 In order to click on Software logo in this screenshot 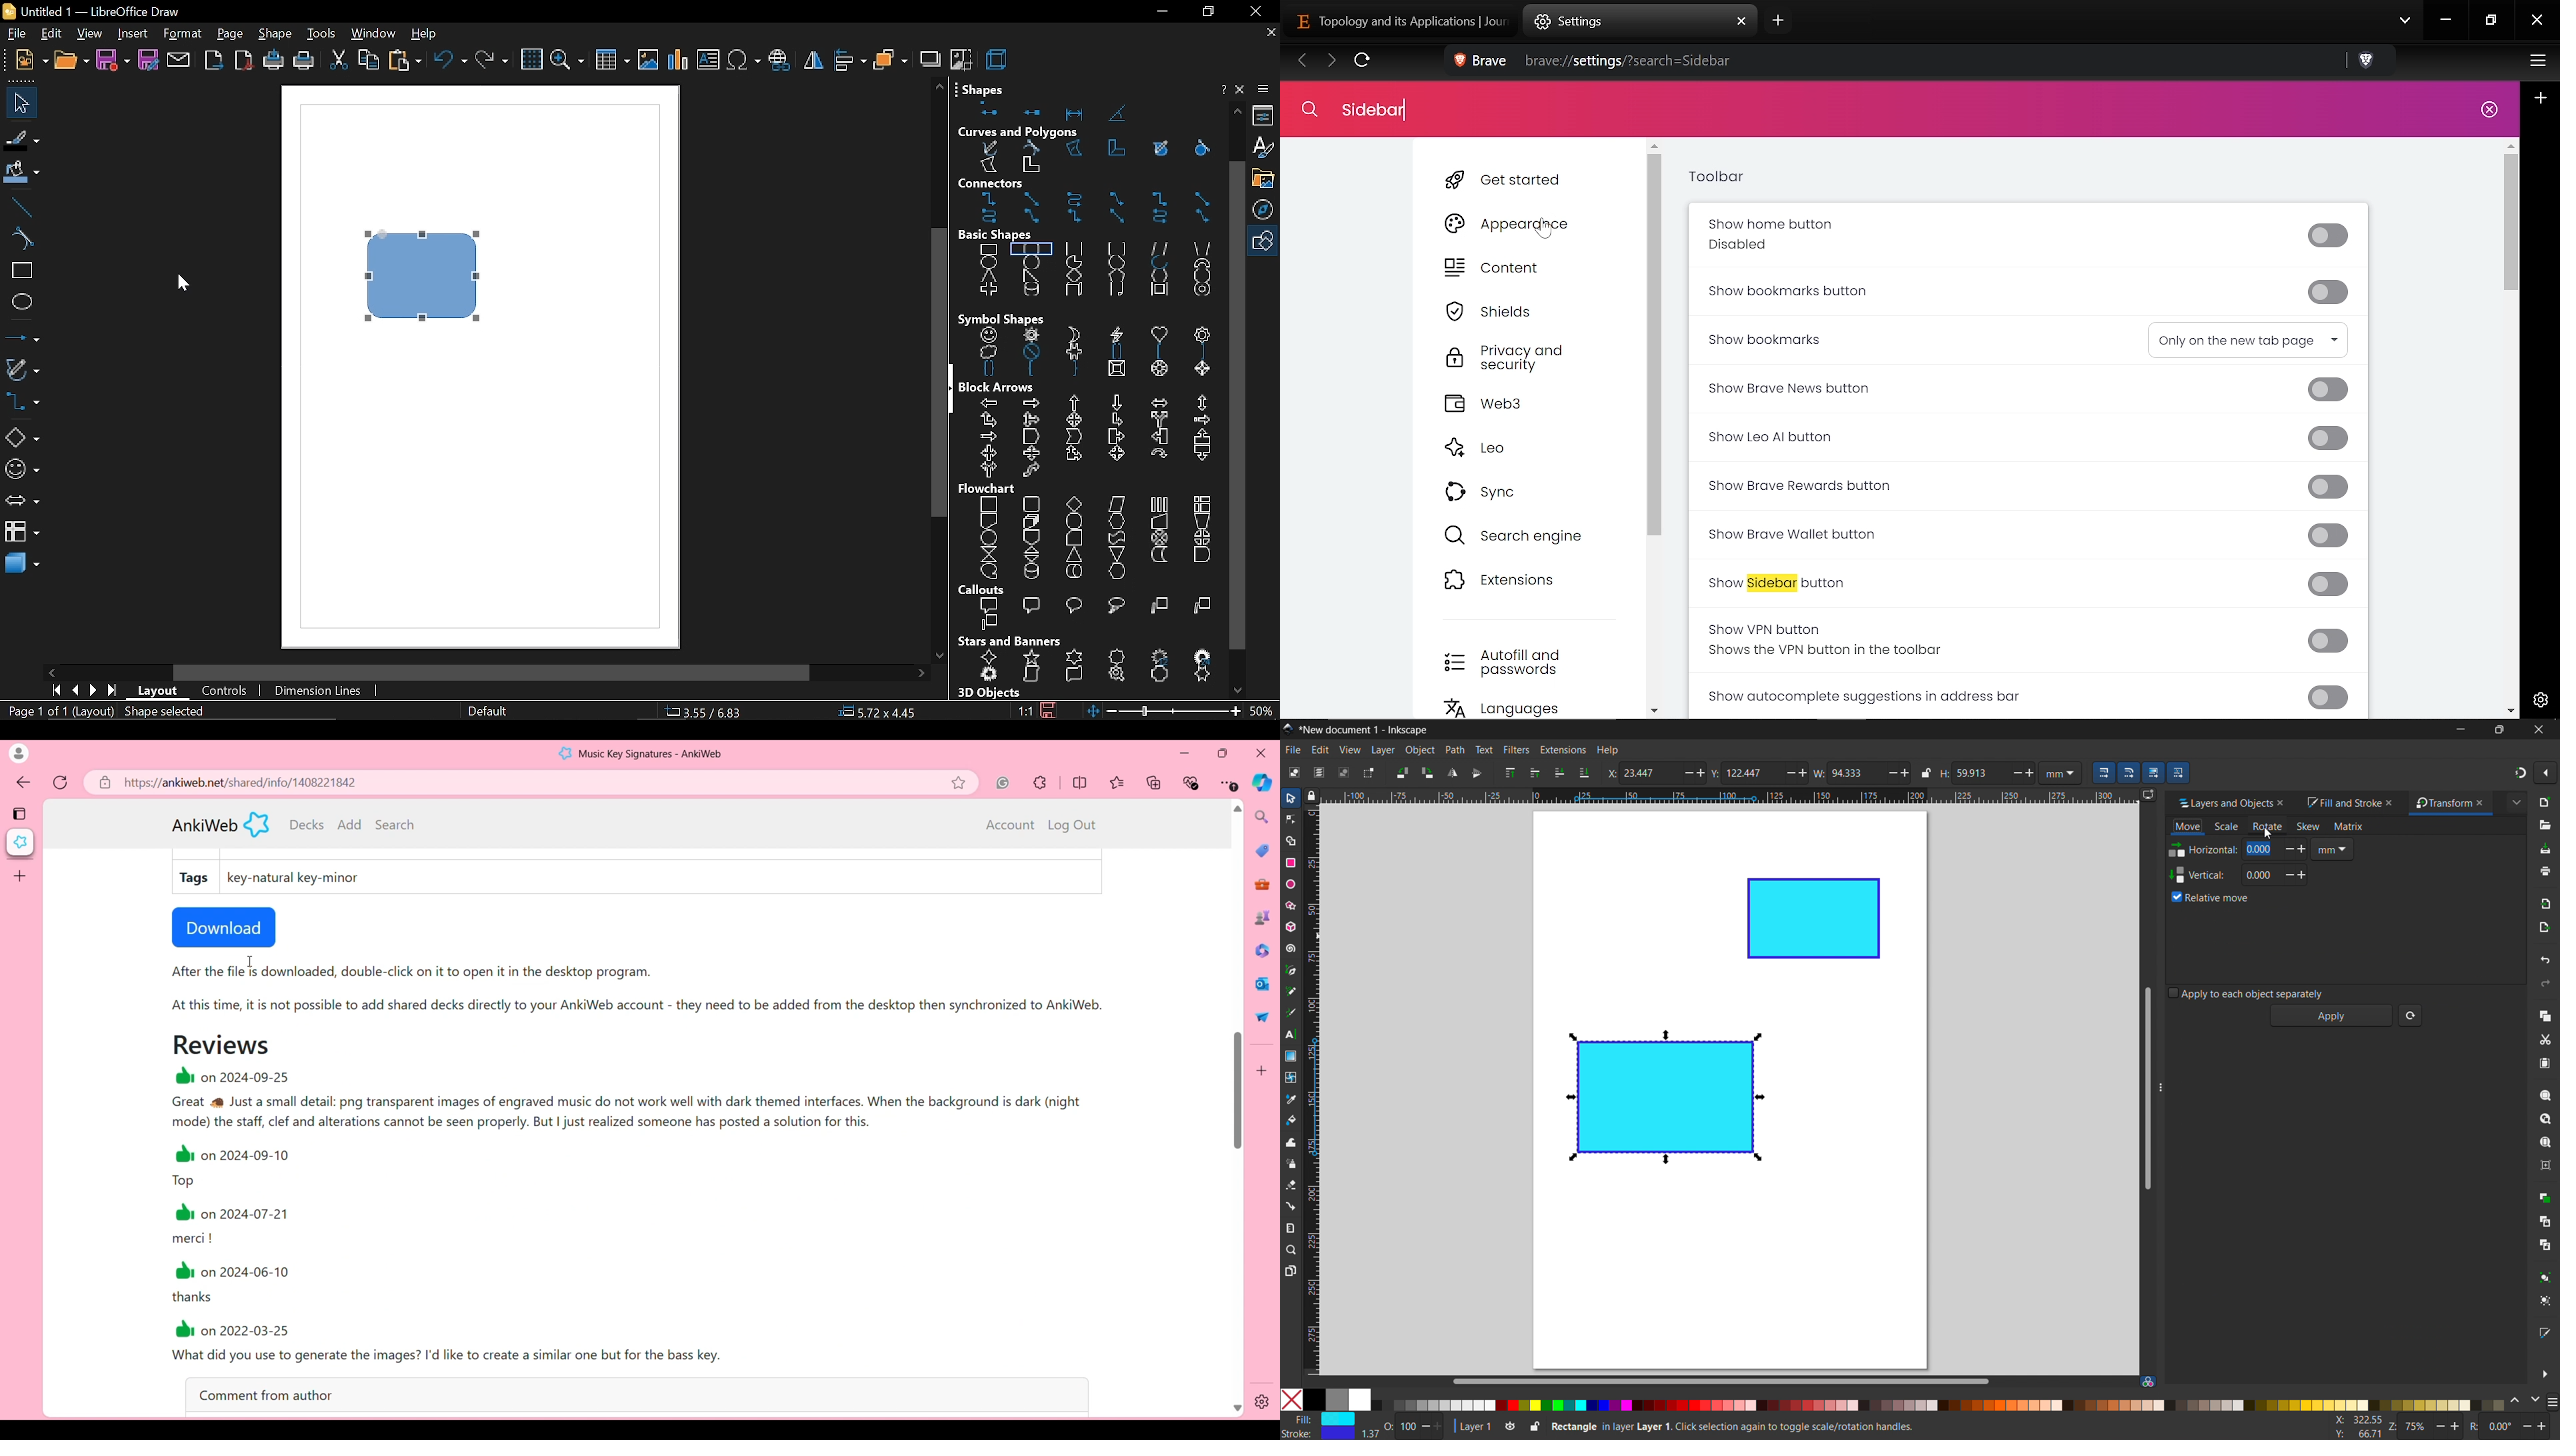, I will do `click(257, 824)`.